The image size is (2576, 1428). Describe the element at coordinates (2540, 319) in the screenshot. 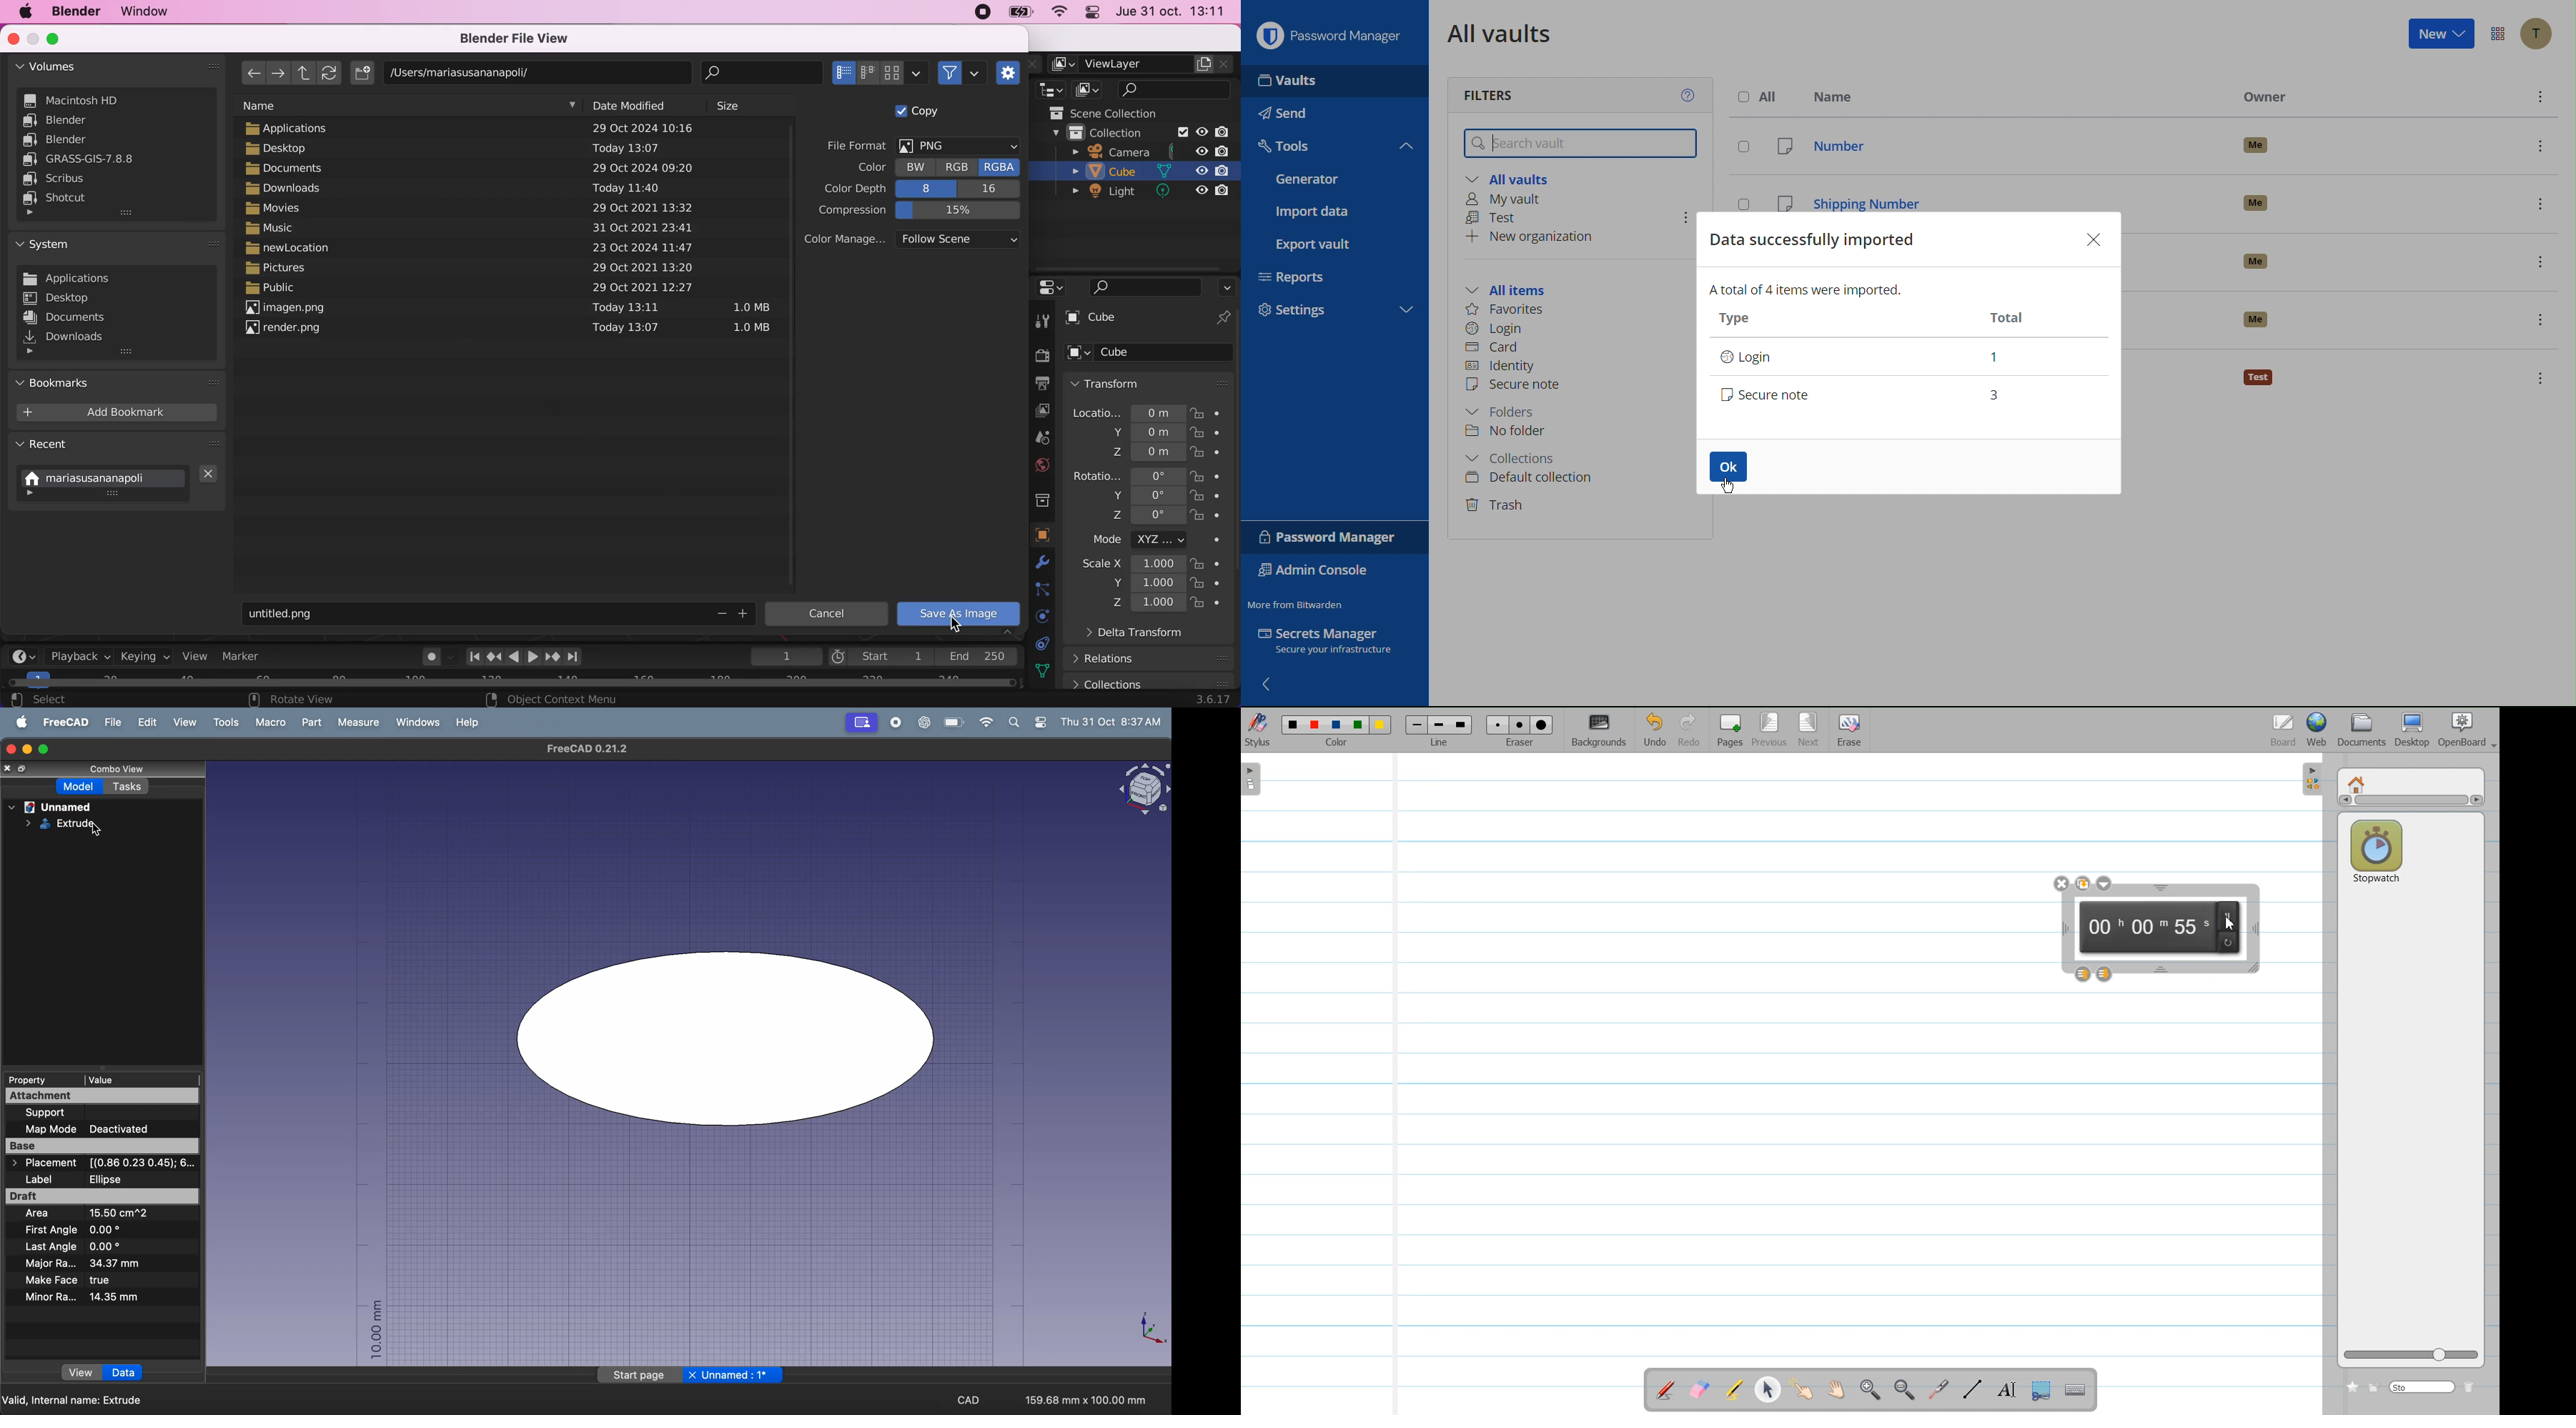

I see `options` at that location.